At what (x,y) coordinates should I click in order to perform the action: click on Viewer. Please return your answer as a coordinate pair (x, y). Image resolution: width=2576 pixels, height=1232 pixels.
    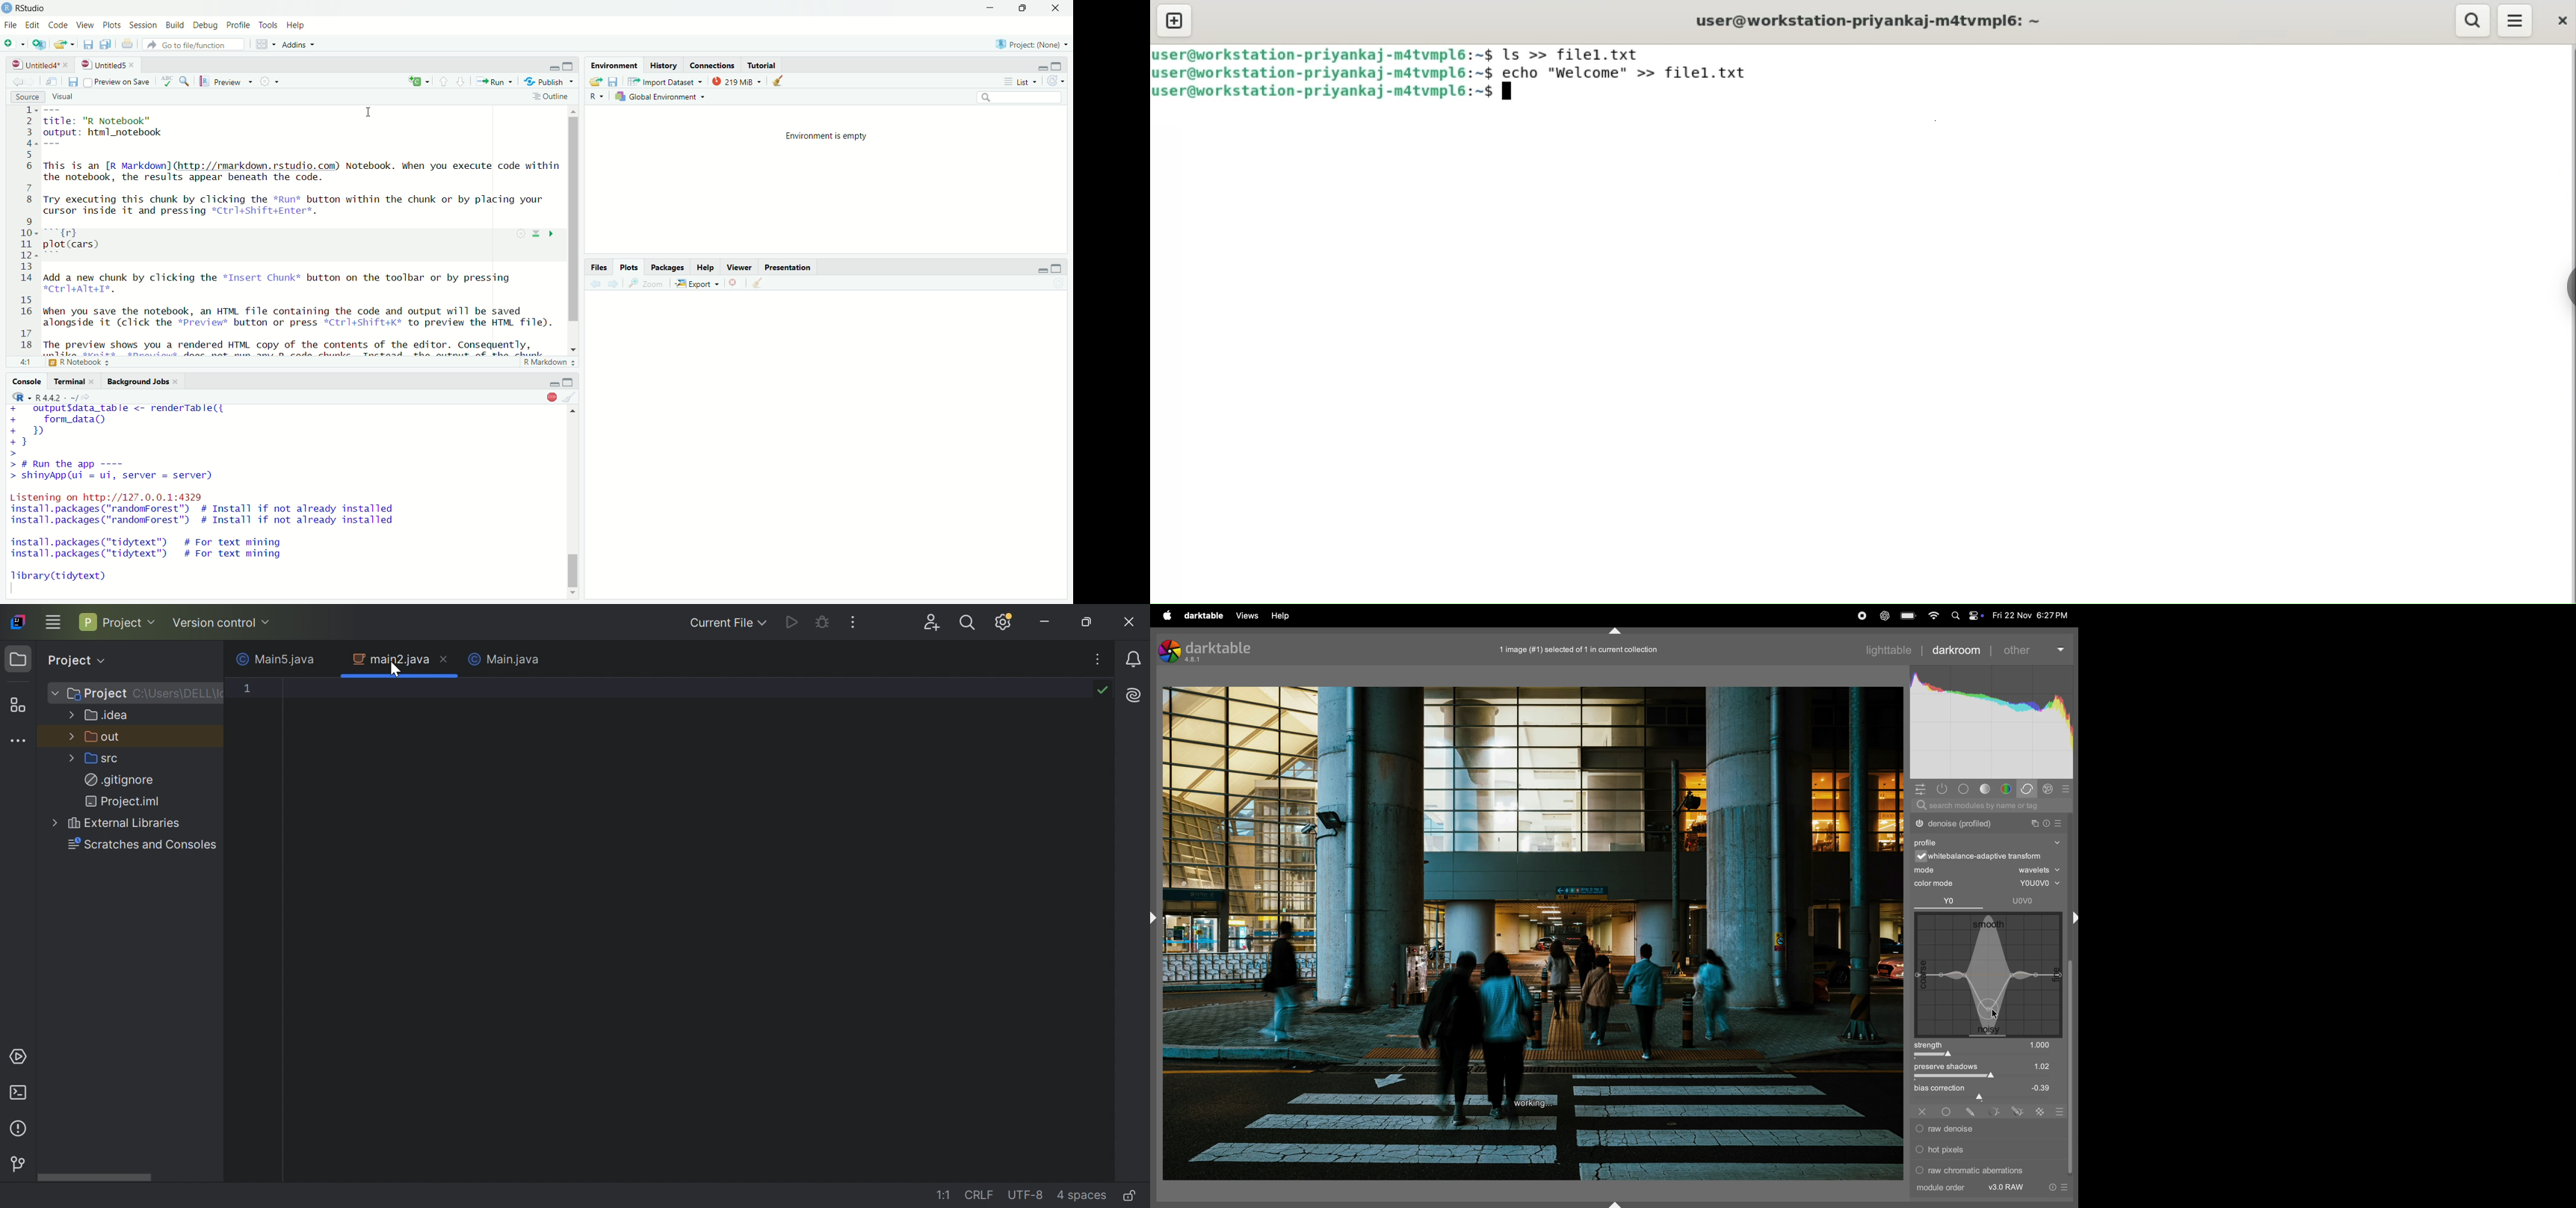
    Looking at the image, I should click on (739, 267).